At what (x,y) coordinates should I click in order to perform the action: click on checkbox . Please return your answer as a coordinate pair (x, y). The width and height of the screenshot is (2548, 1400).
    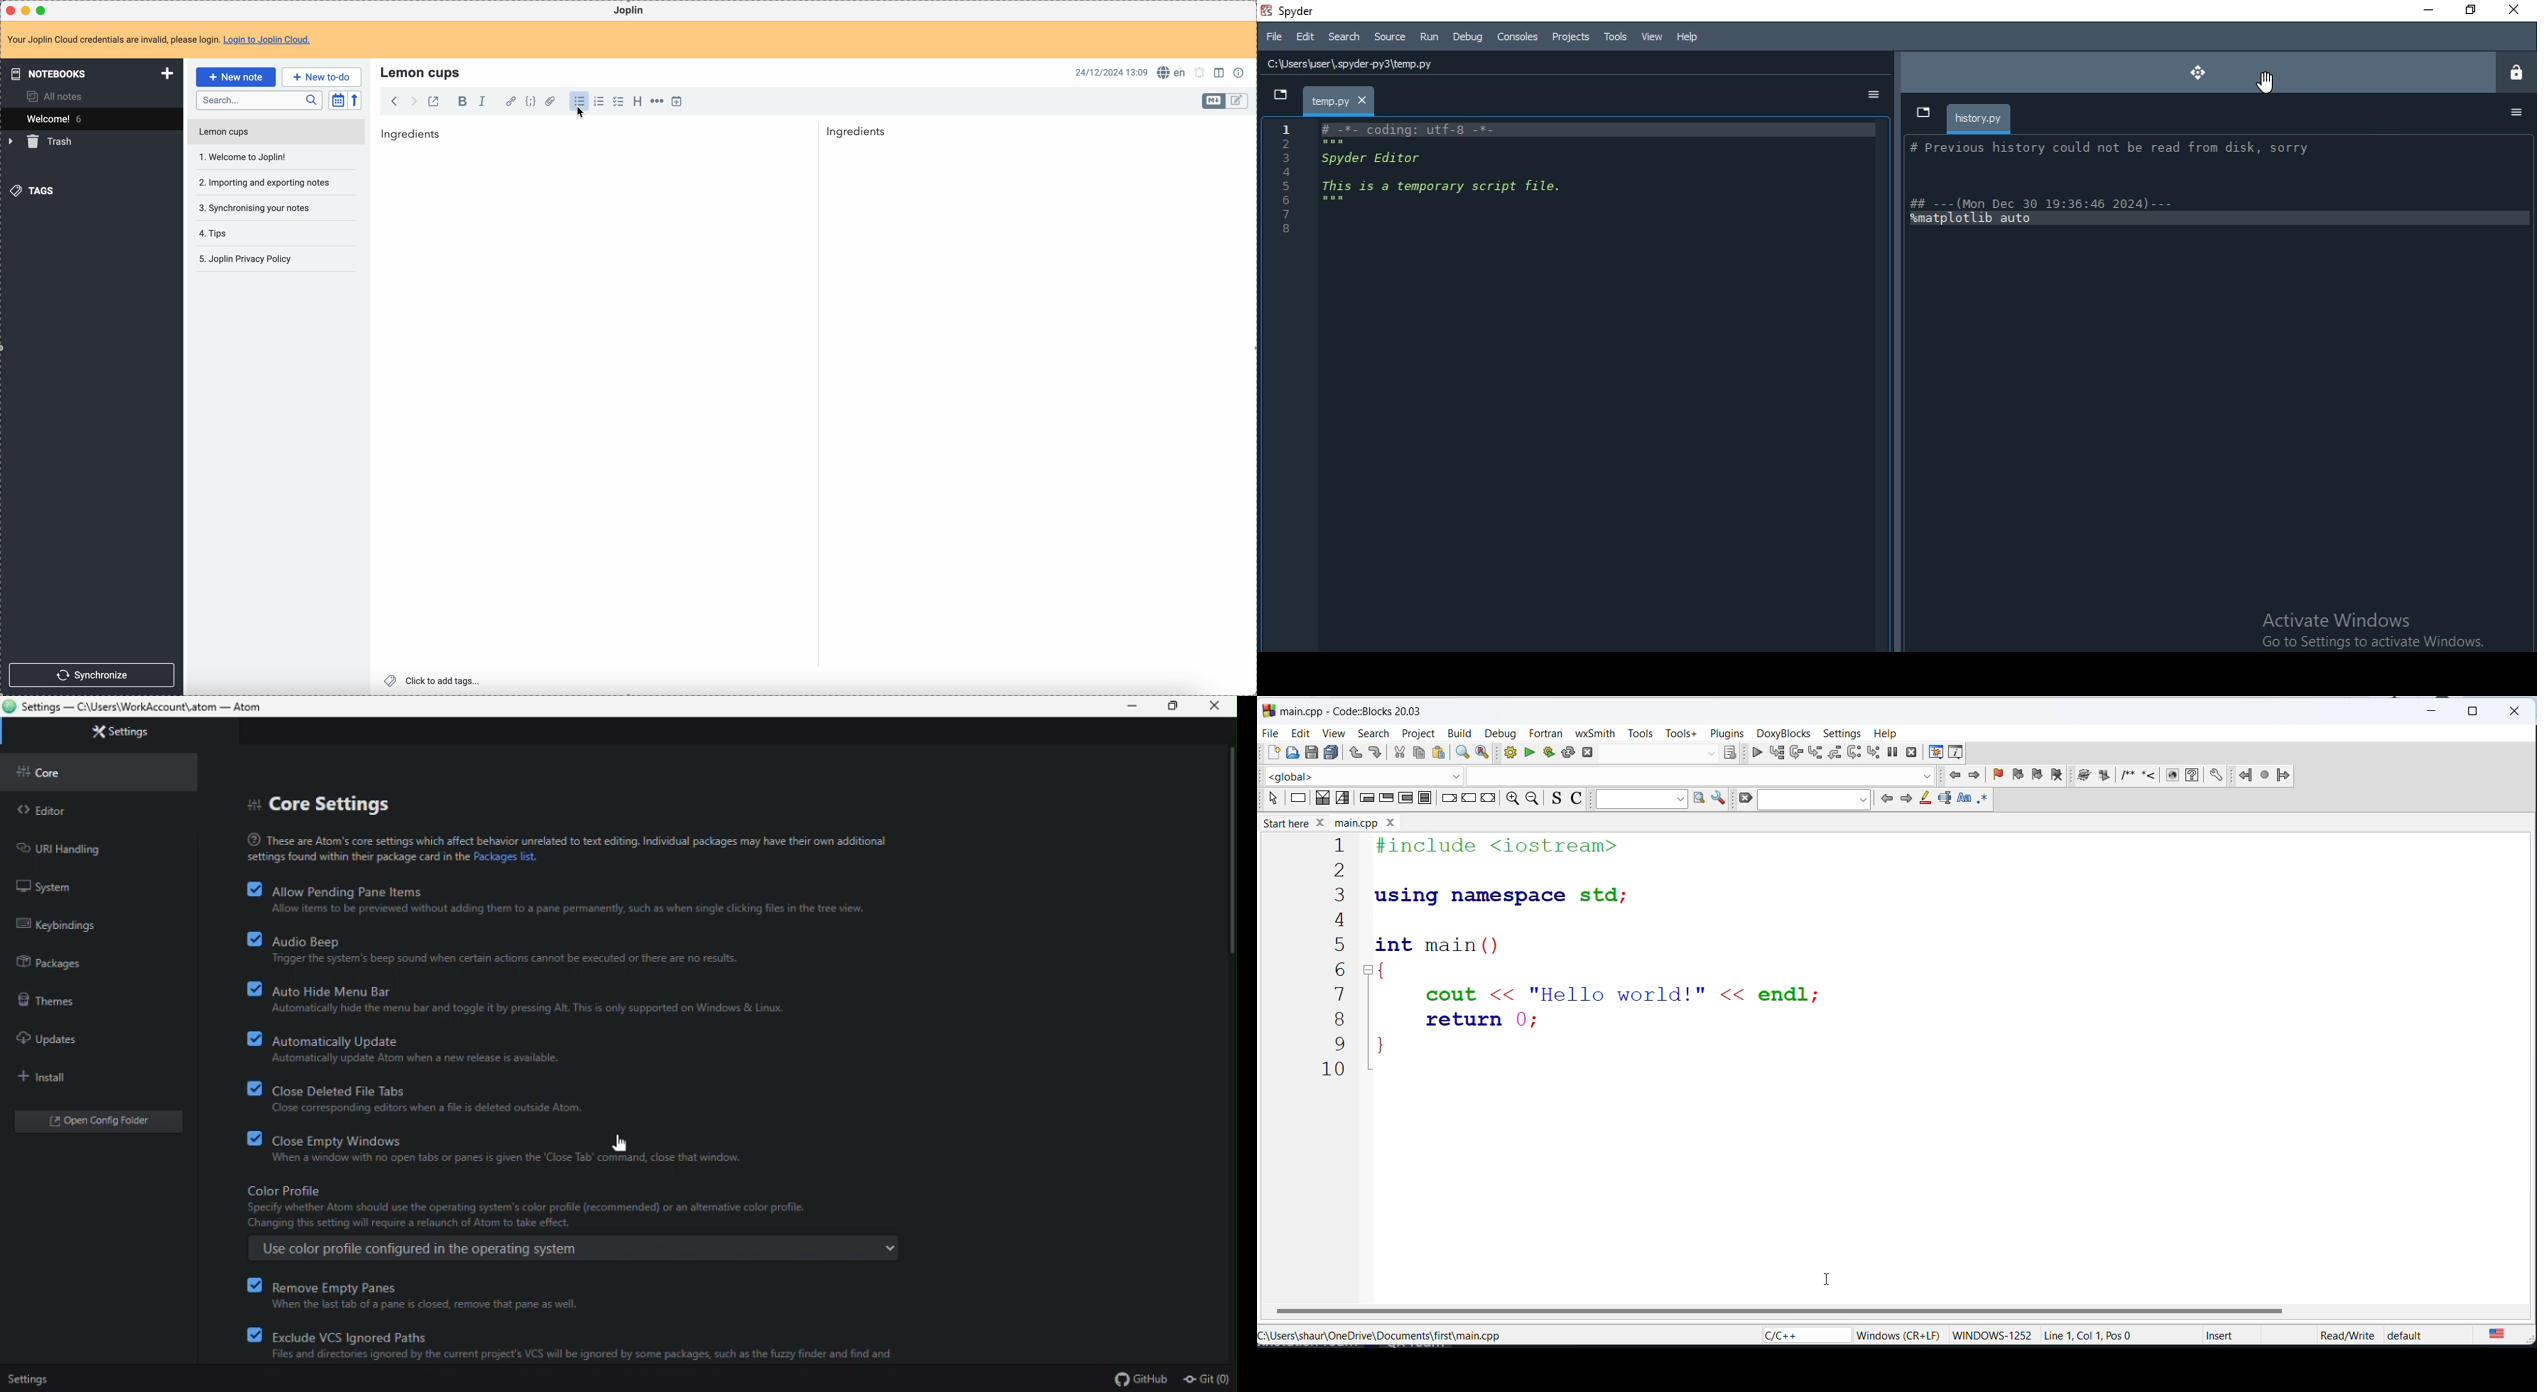
    Looking at the image, I should click on (244, 1139).